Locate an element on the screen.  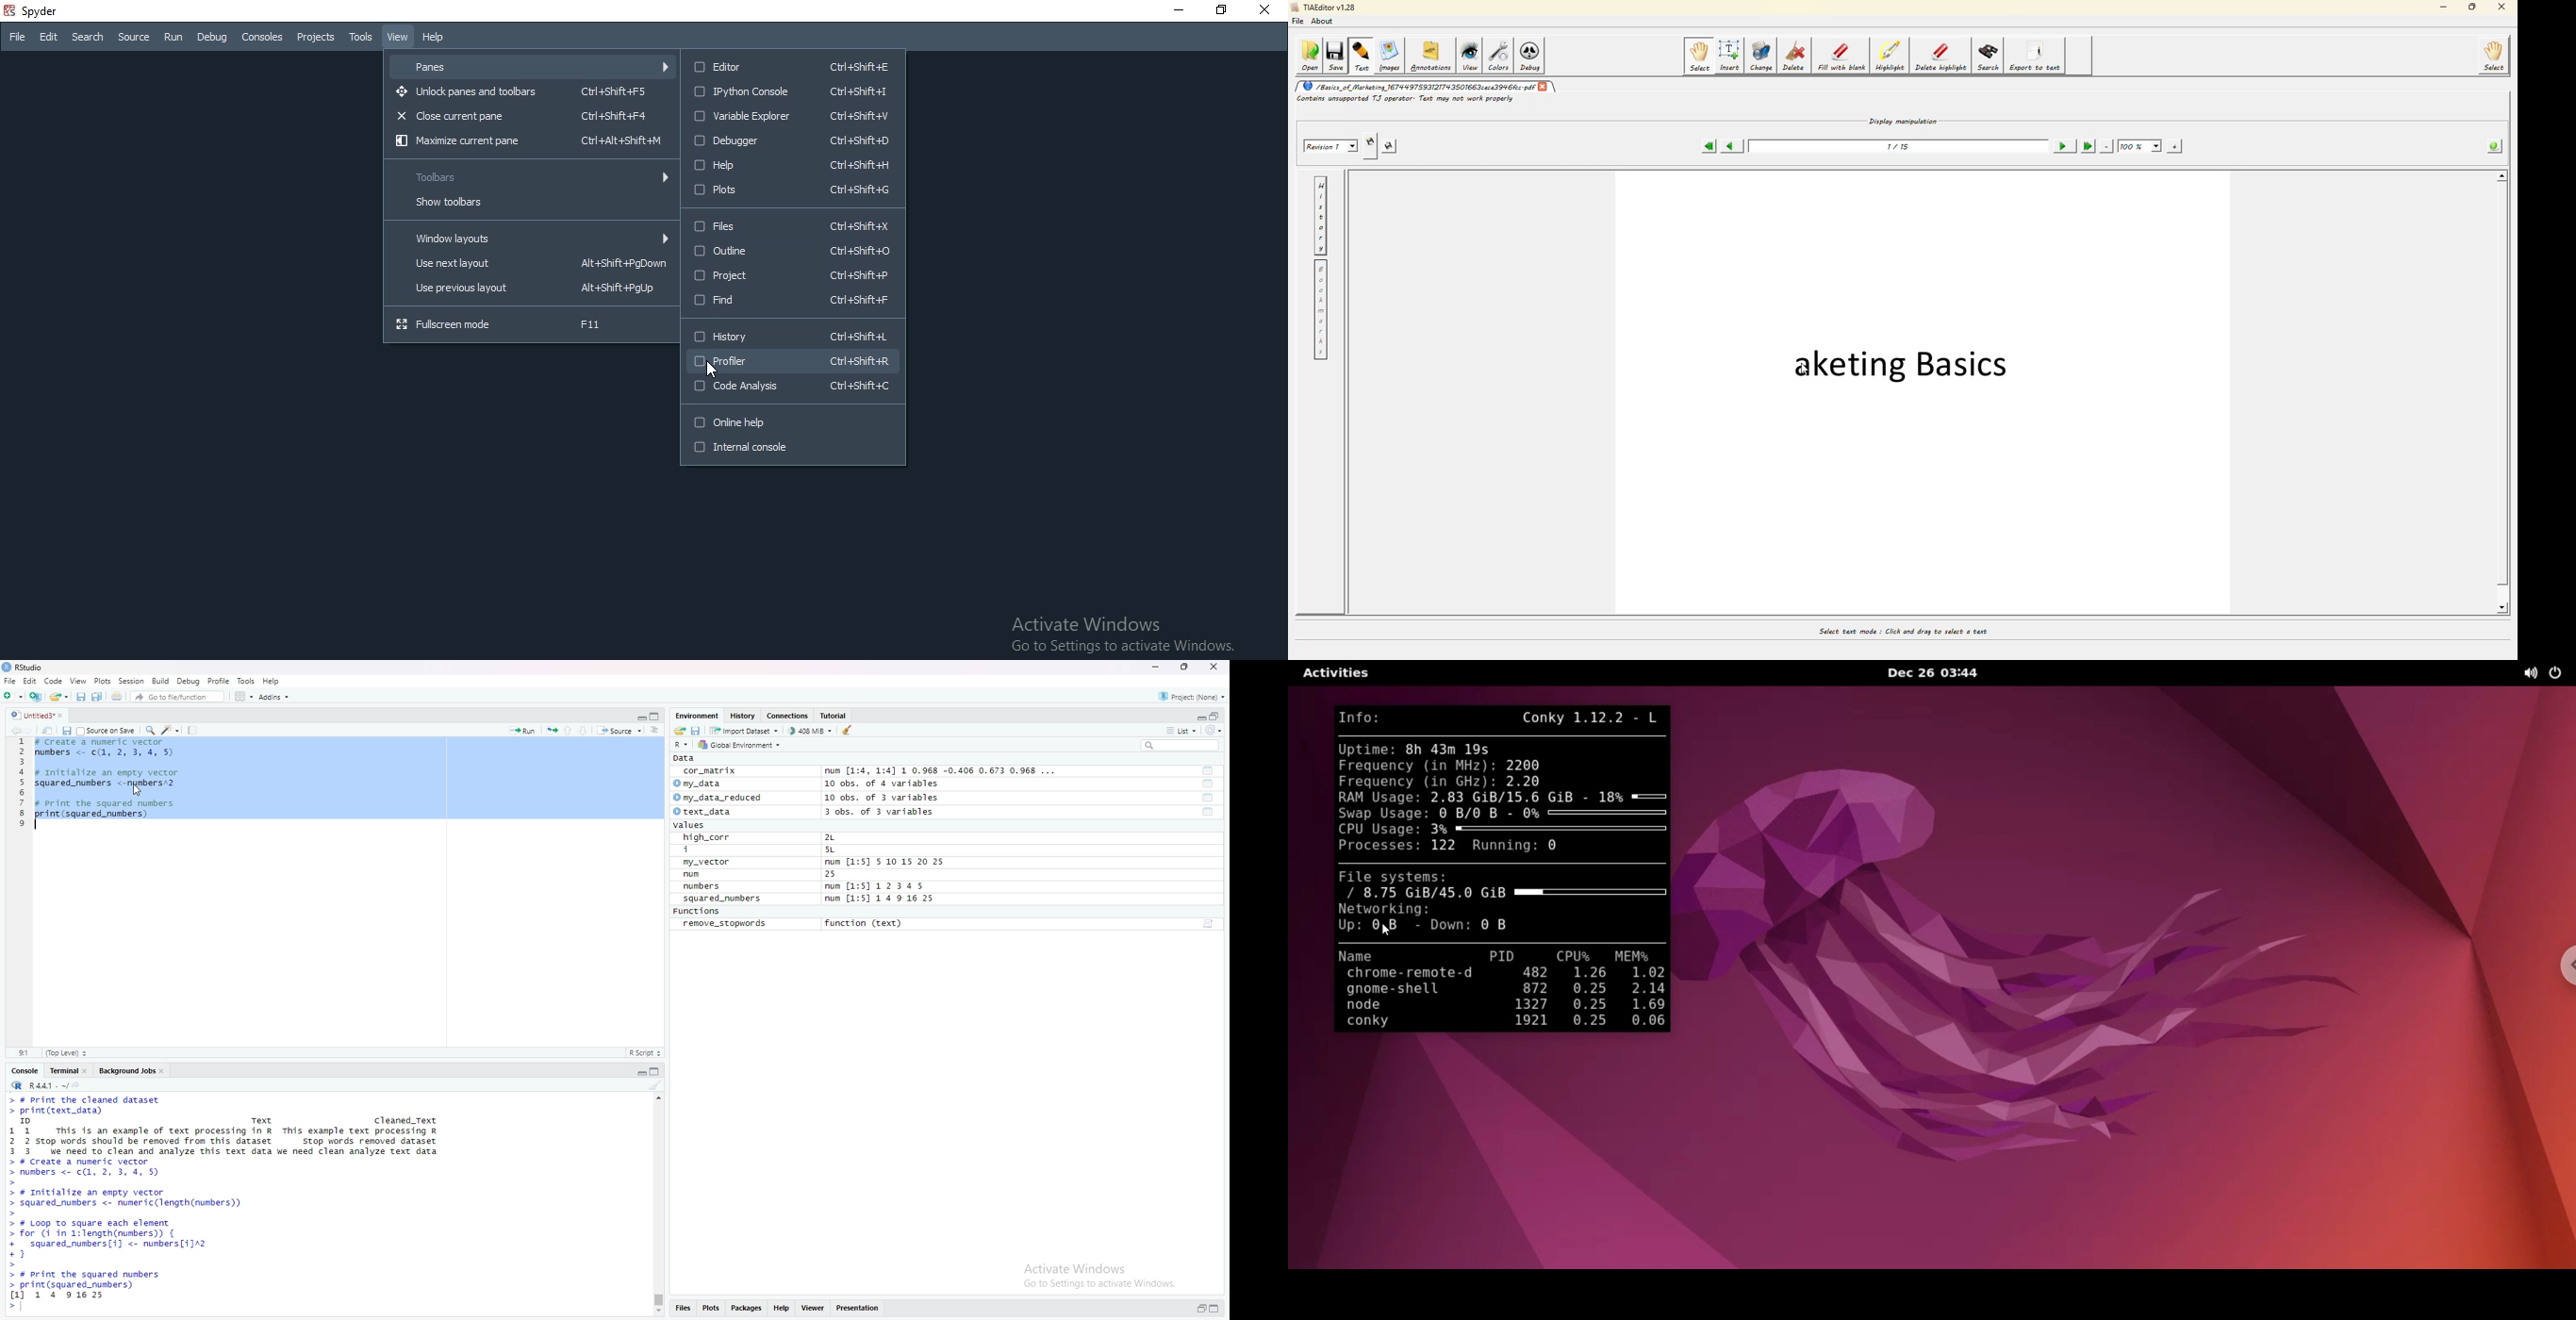
Profile is located at coordinates (219, 681).